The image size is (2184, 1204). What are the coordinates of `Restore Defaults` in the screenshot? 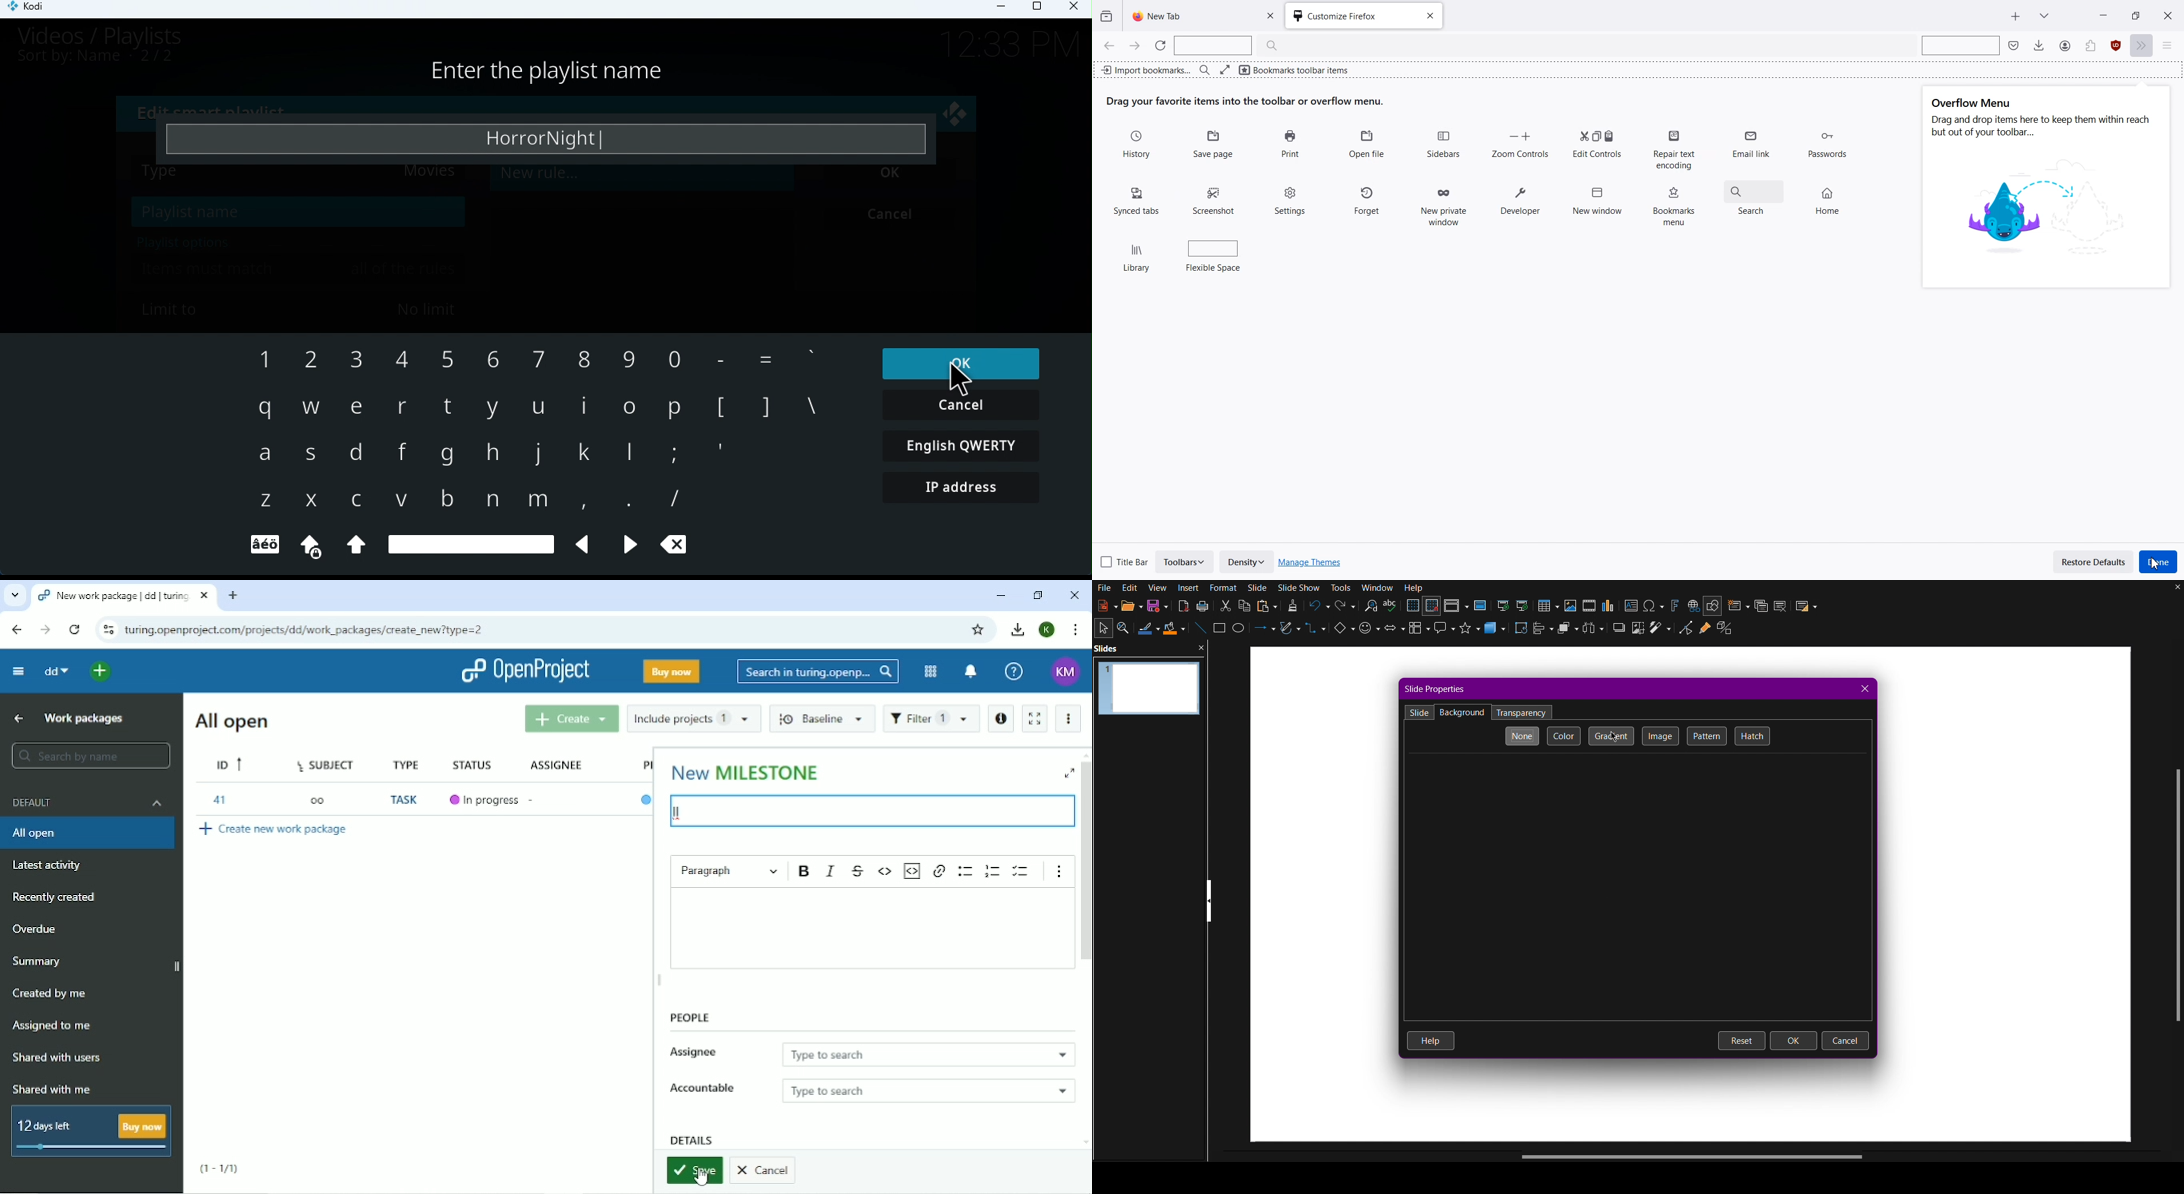 It's located at (2094, 561).